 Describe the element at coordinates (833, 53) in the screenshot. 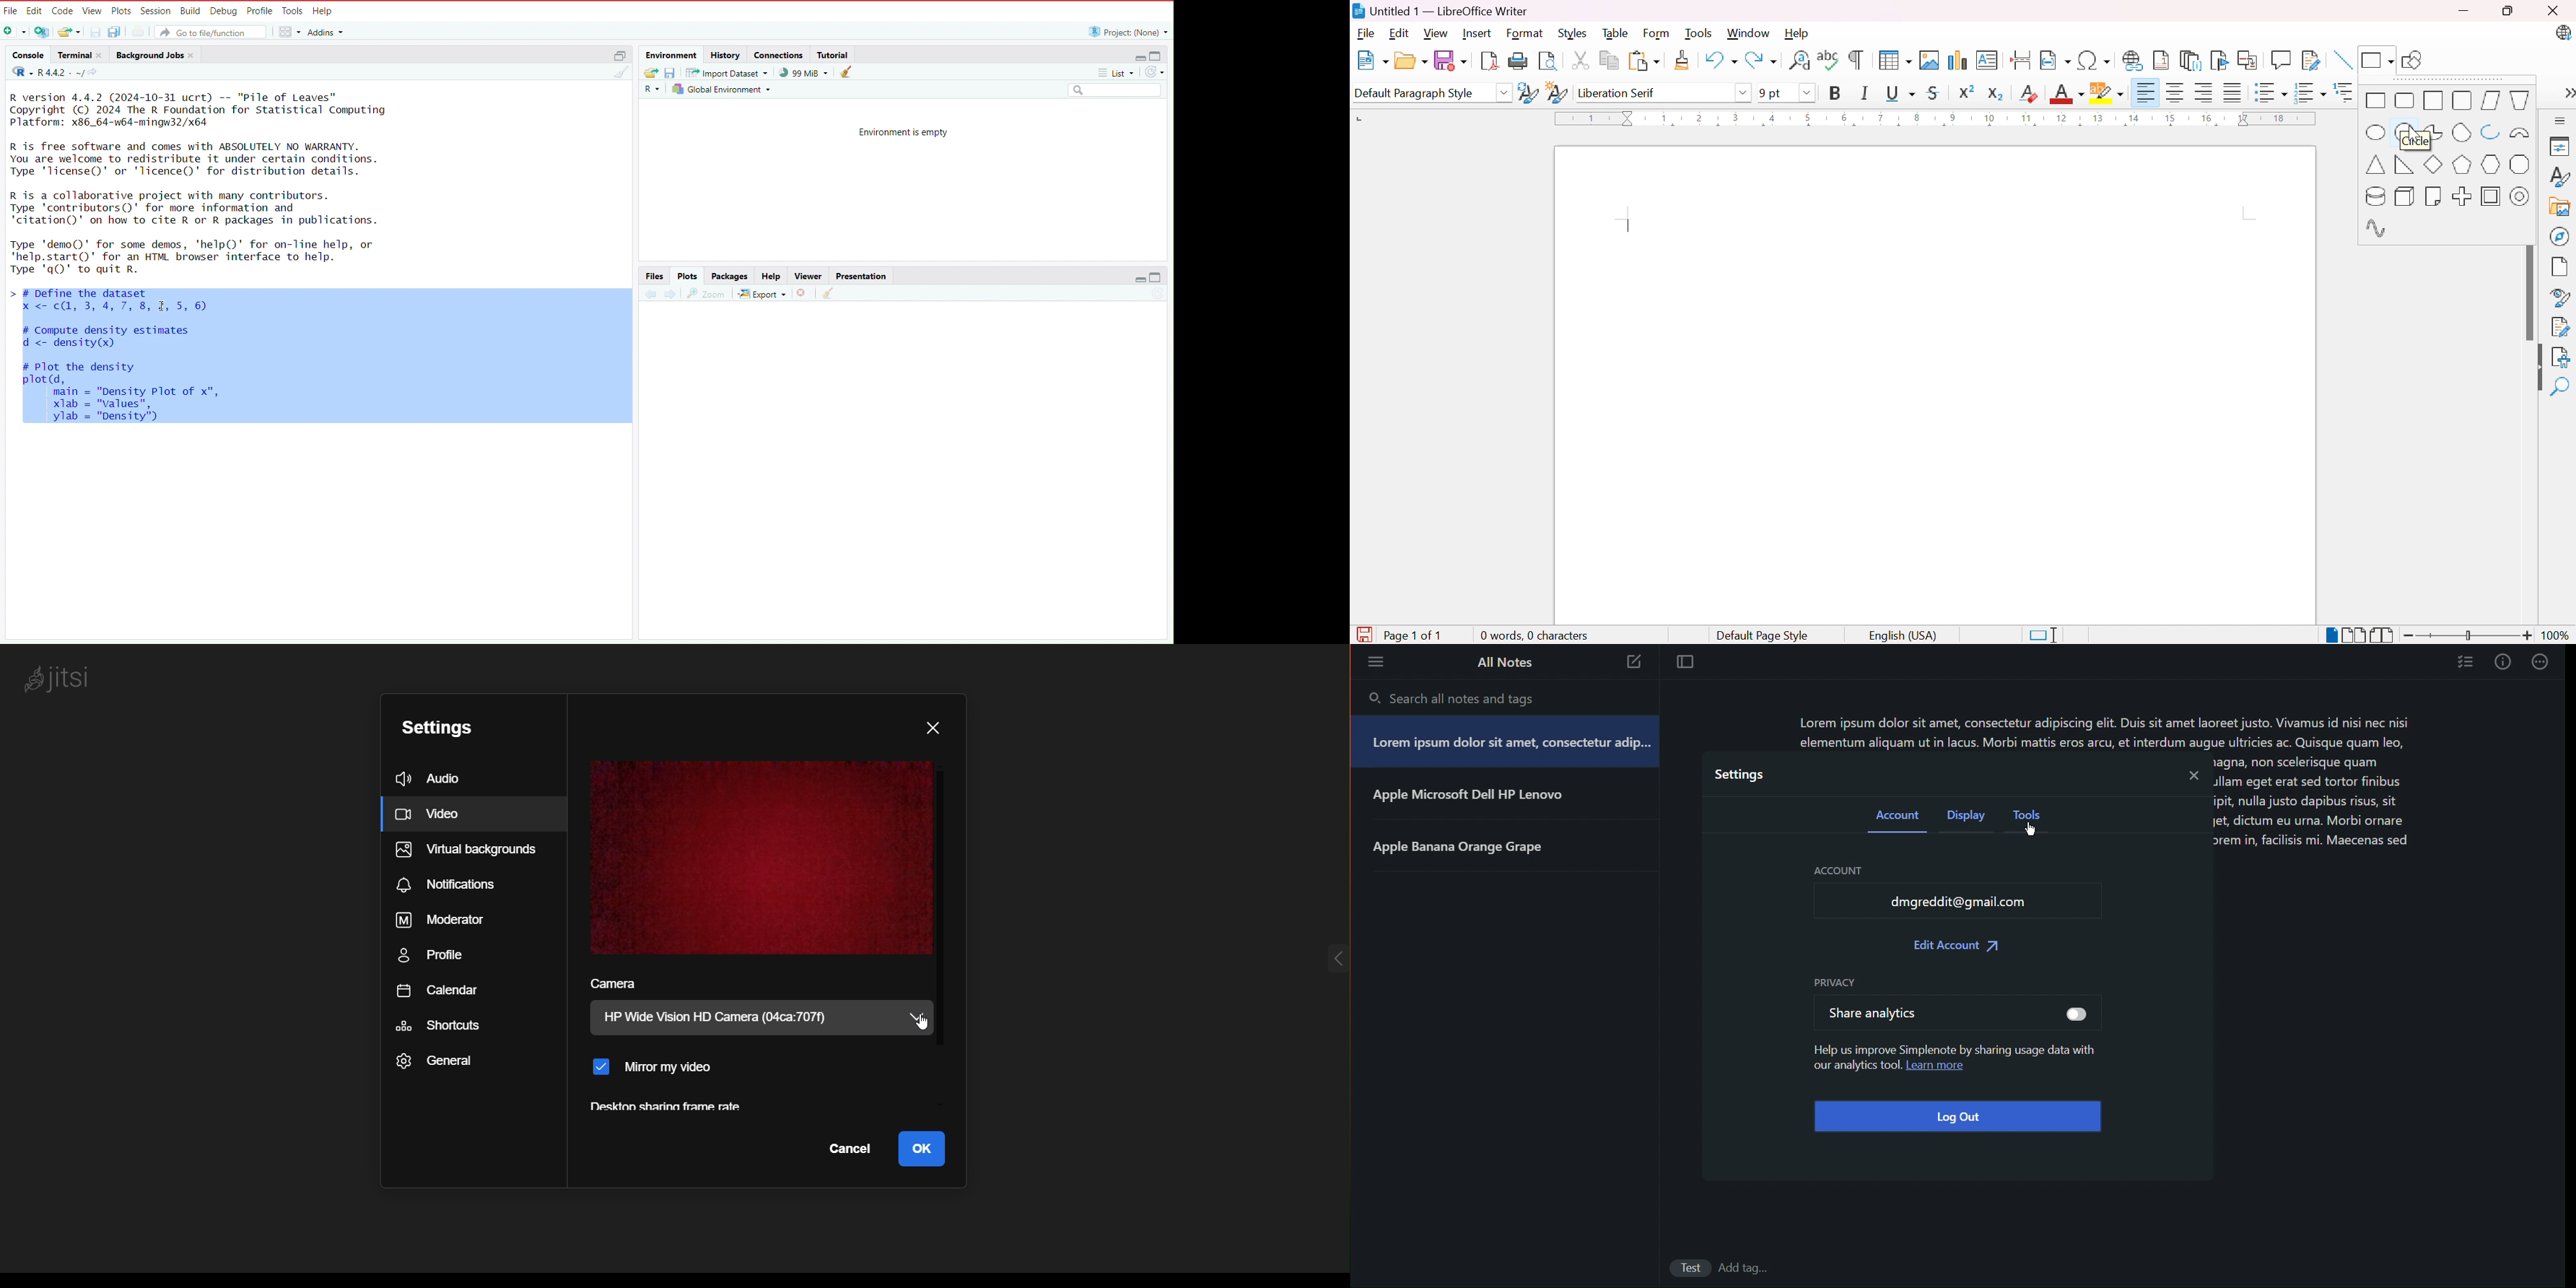

I see `tutorial` at that location.